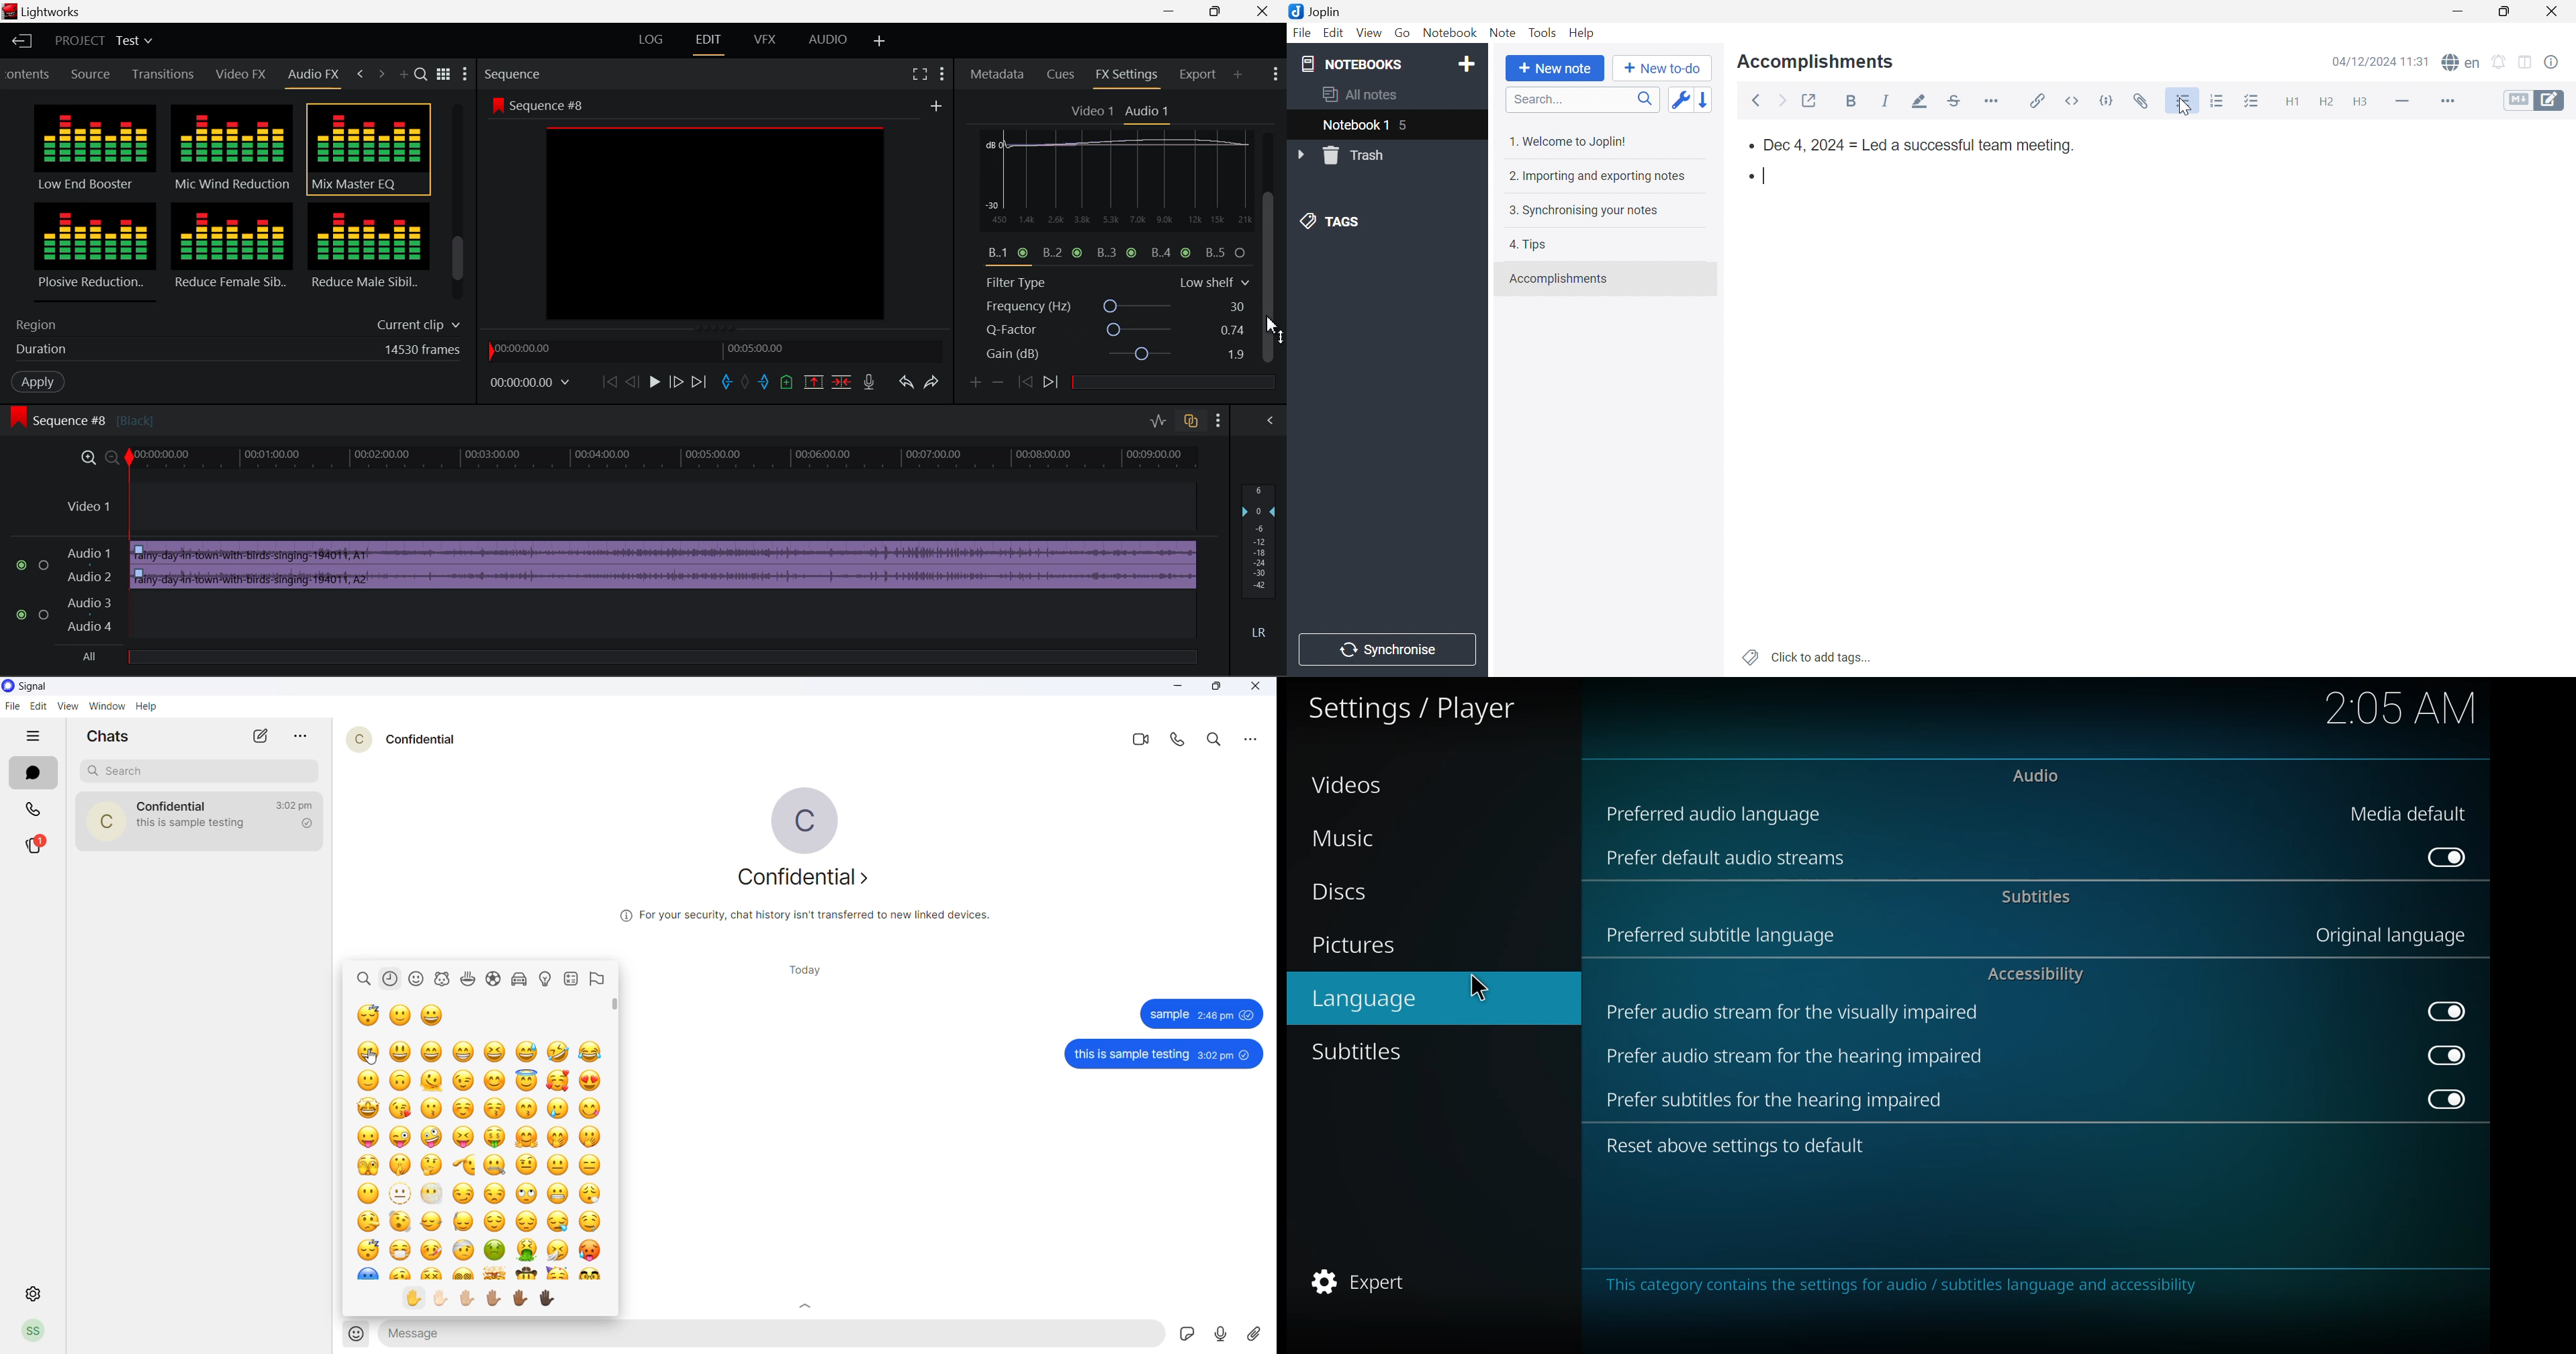 The width and height of the screenshot is (2576, 1372). I want to click on subtitles, so click(2039, 896).